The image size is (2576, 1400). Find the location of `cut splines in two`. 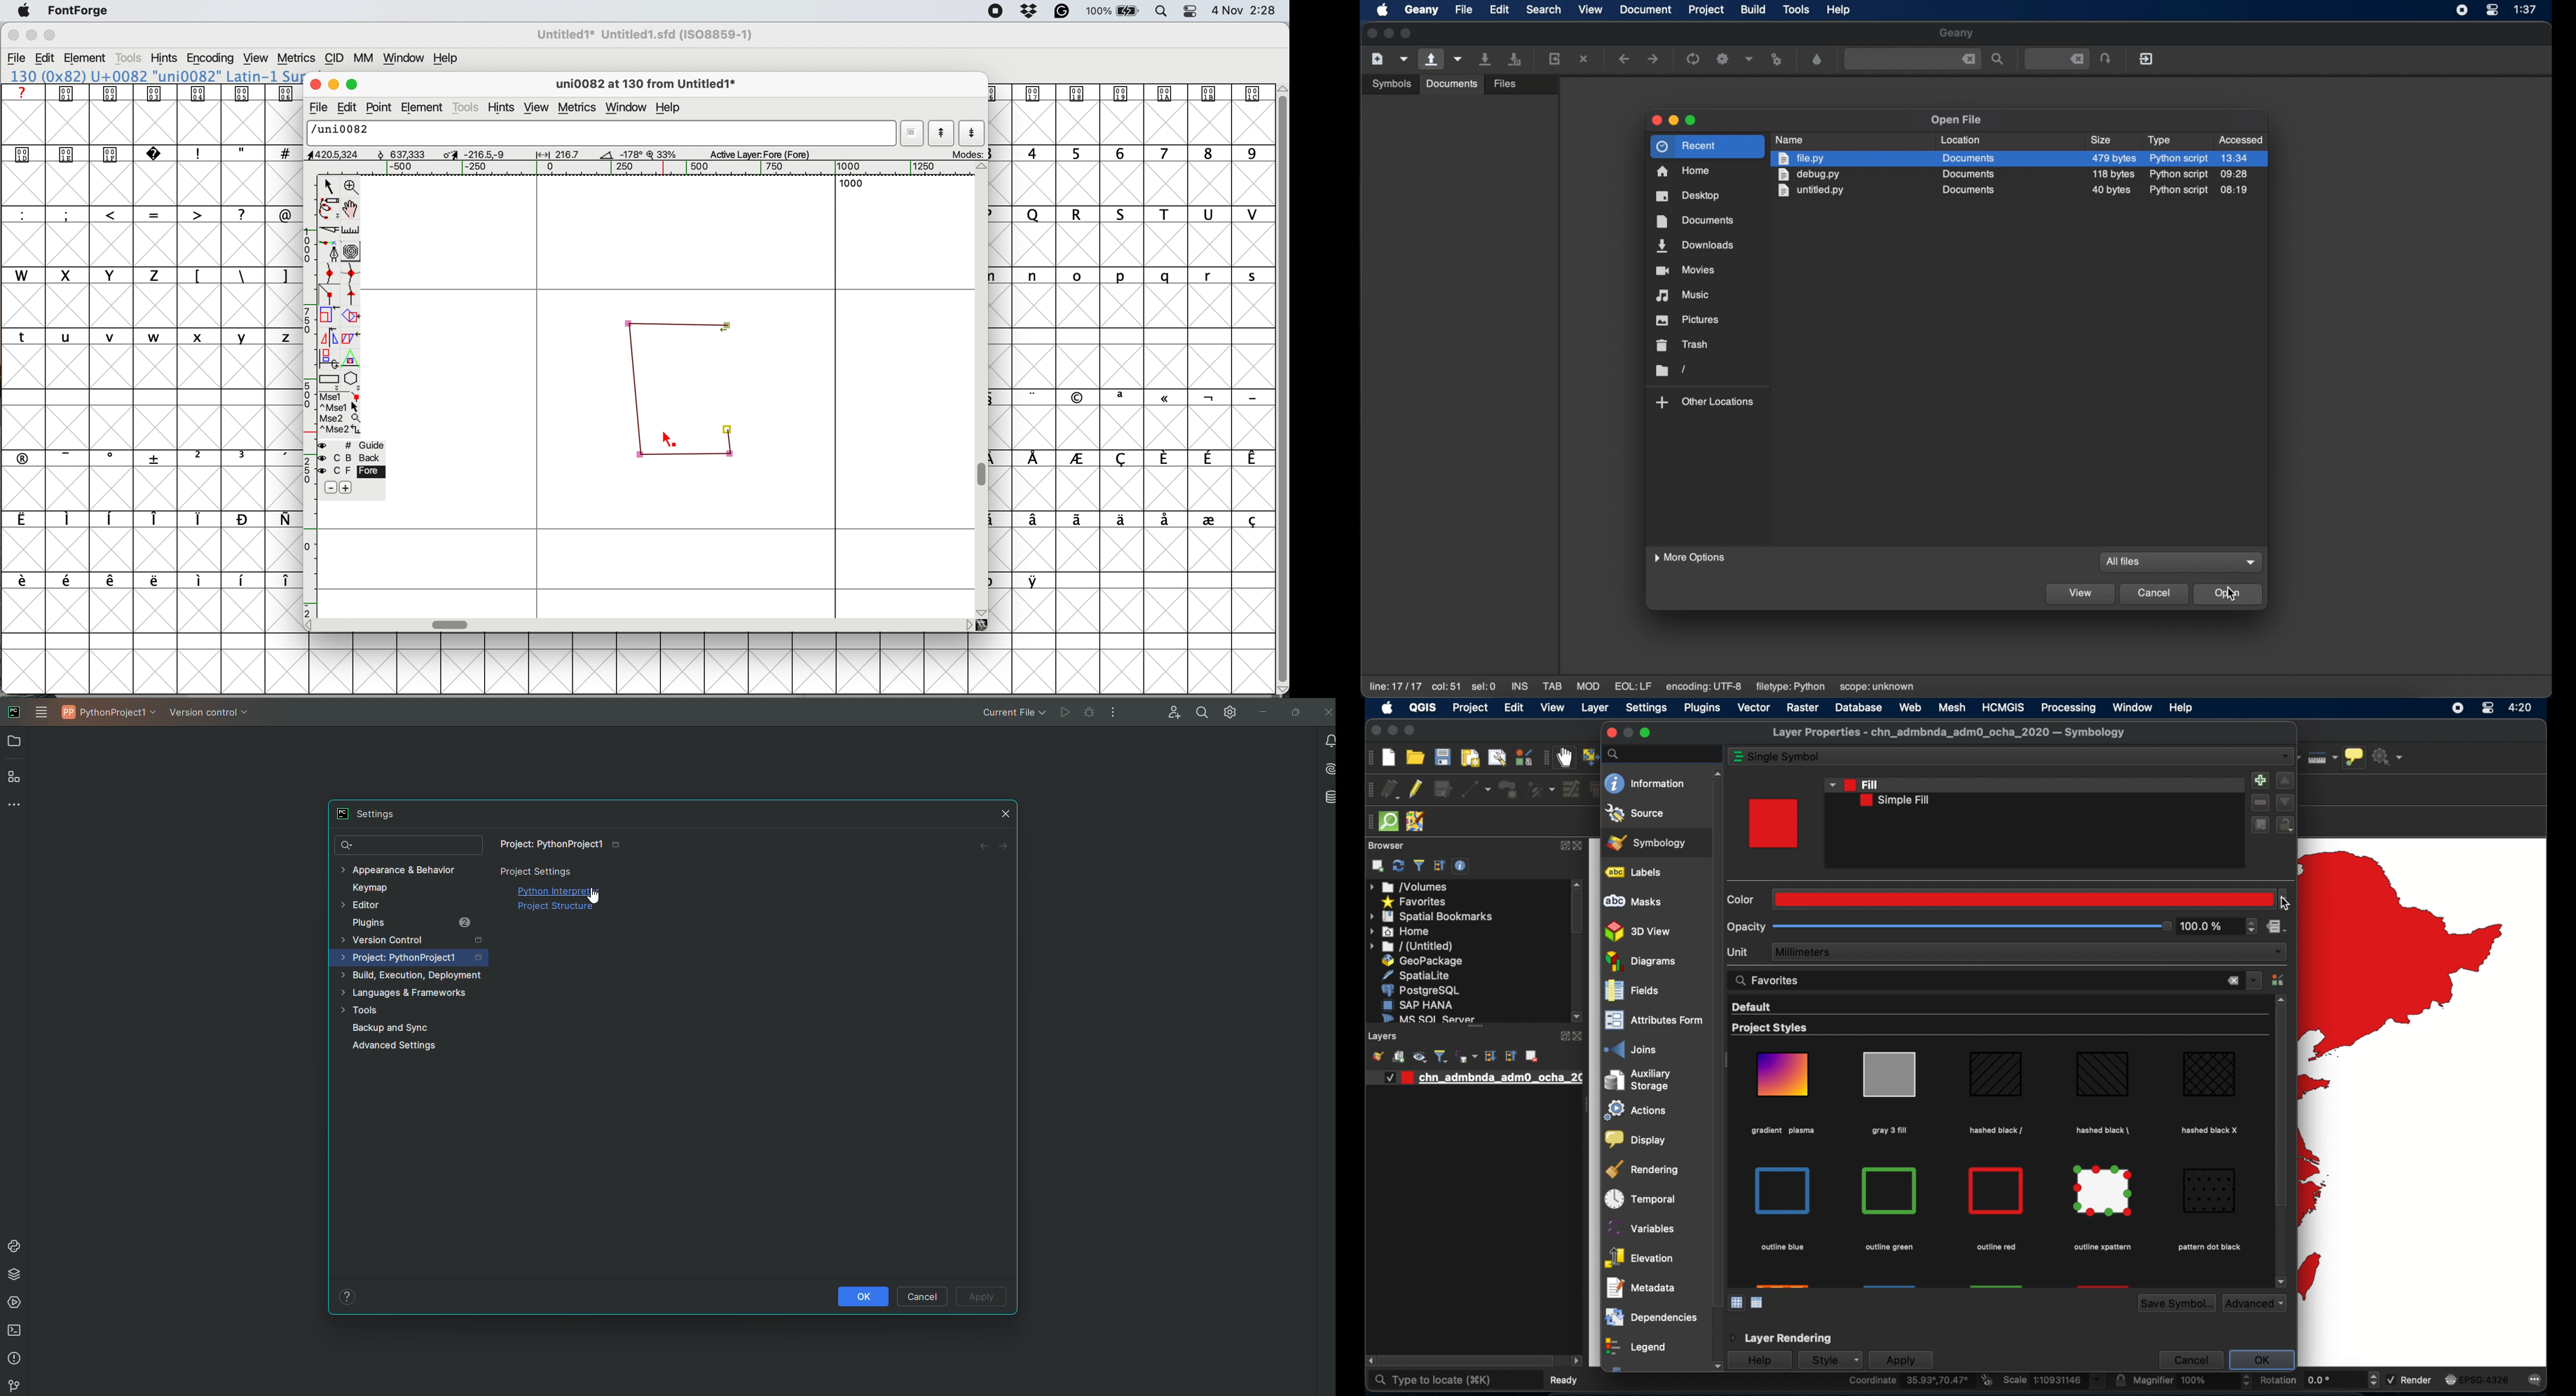

cut splines in two is located at coordinates (331, 230).